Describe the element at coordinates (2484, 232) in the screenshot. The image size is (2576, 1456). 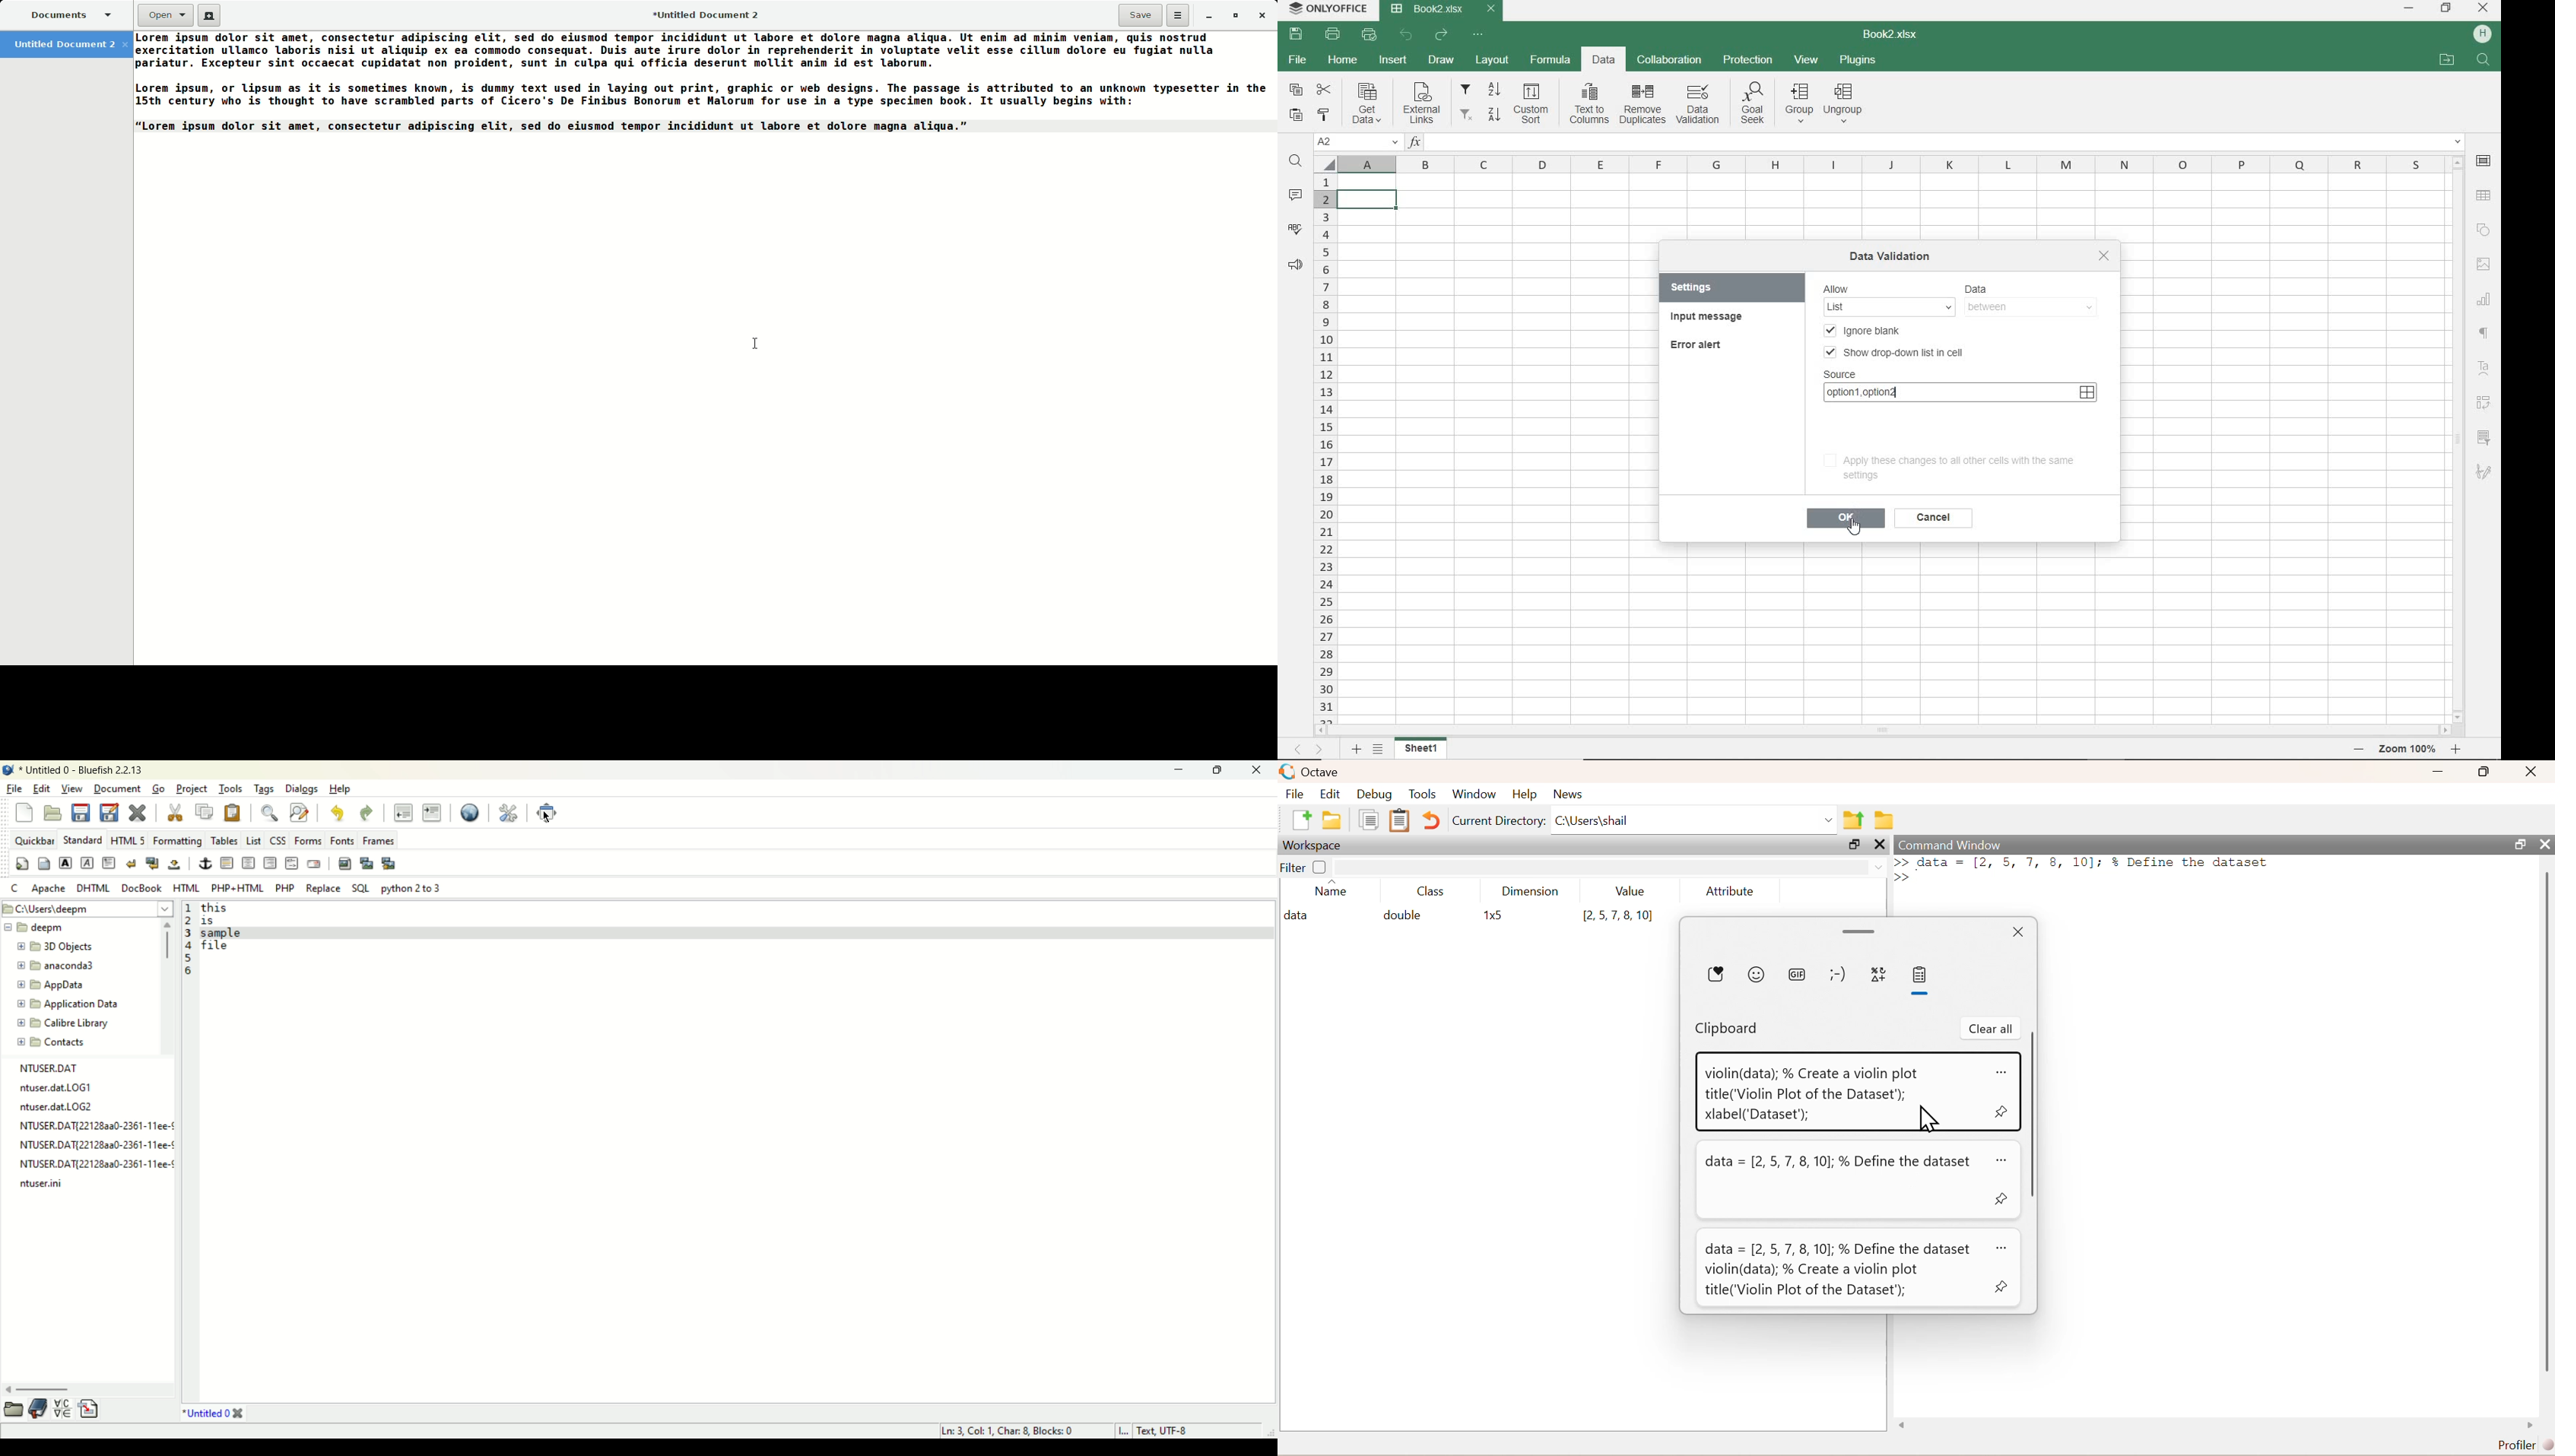
I see `SHAPE` at that location.